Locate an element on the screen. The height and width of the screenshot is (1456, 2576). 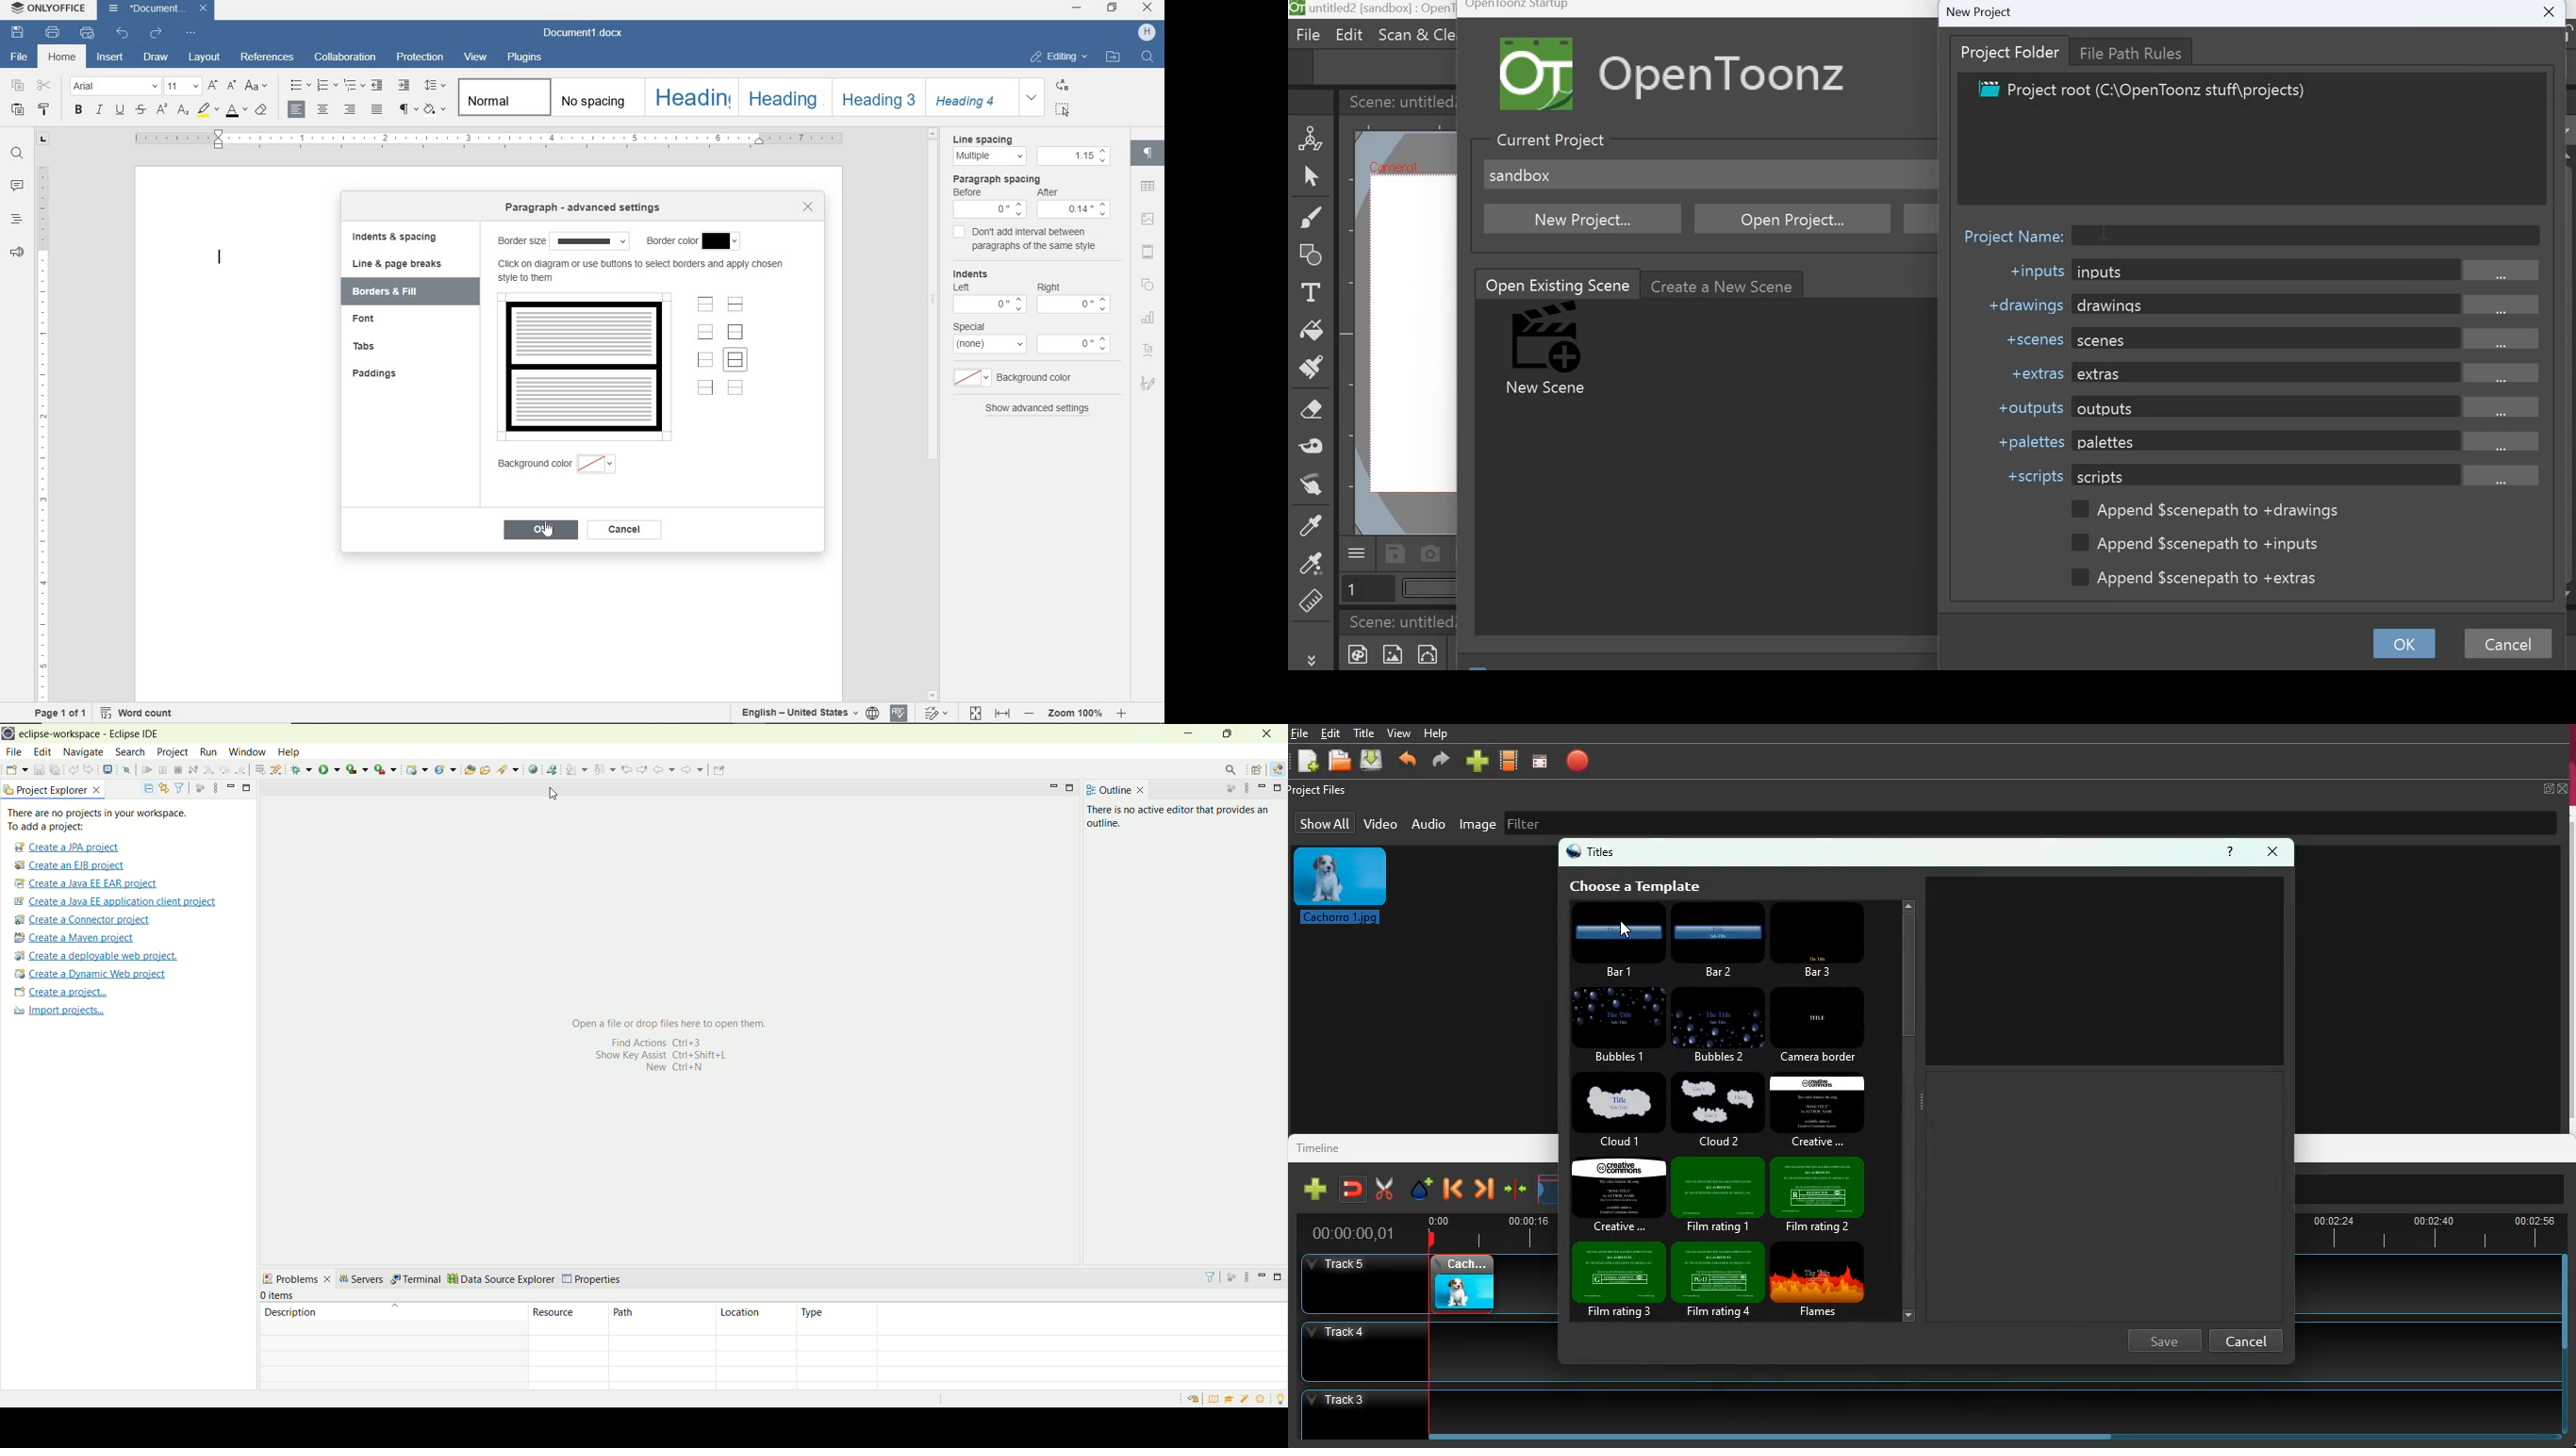
Heading 4 is located at coordinates (972, 96).